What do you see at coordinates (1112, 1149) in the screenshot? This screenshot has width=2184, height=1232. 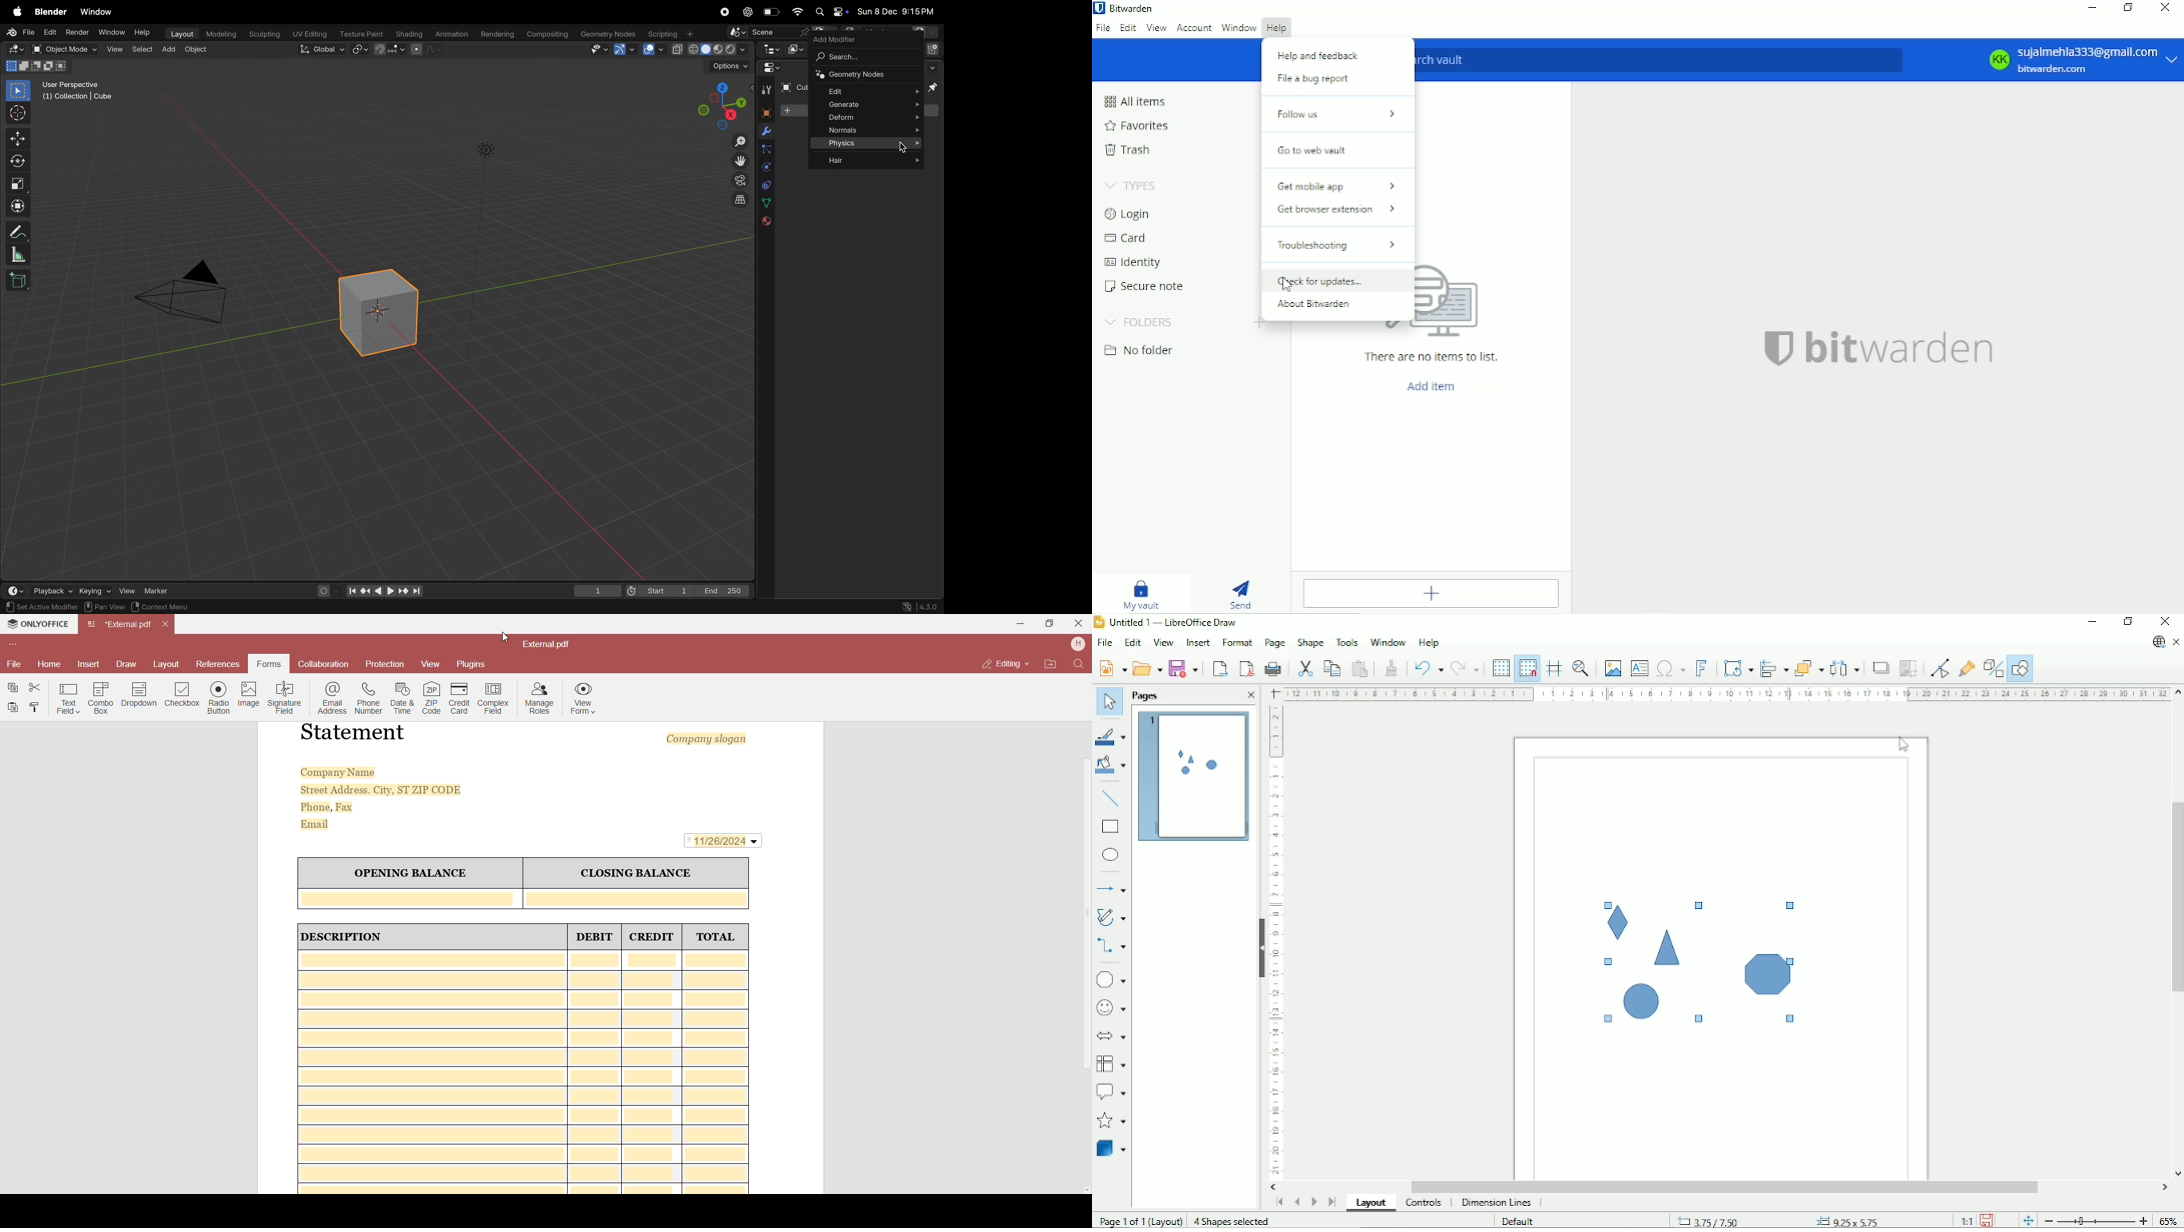 I see `3 D Objects` at bounding box center [1112, 1149].